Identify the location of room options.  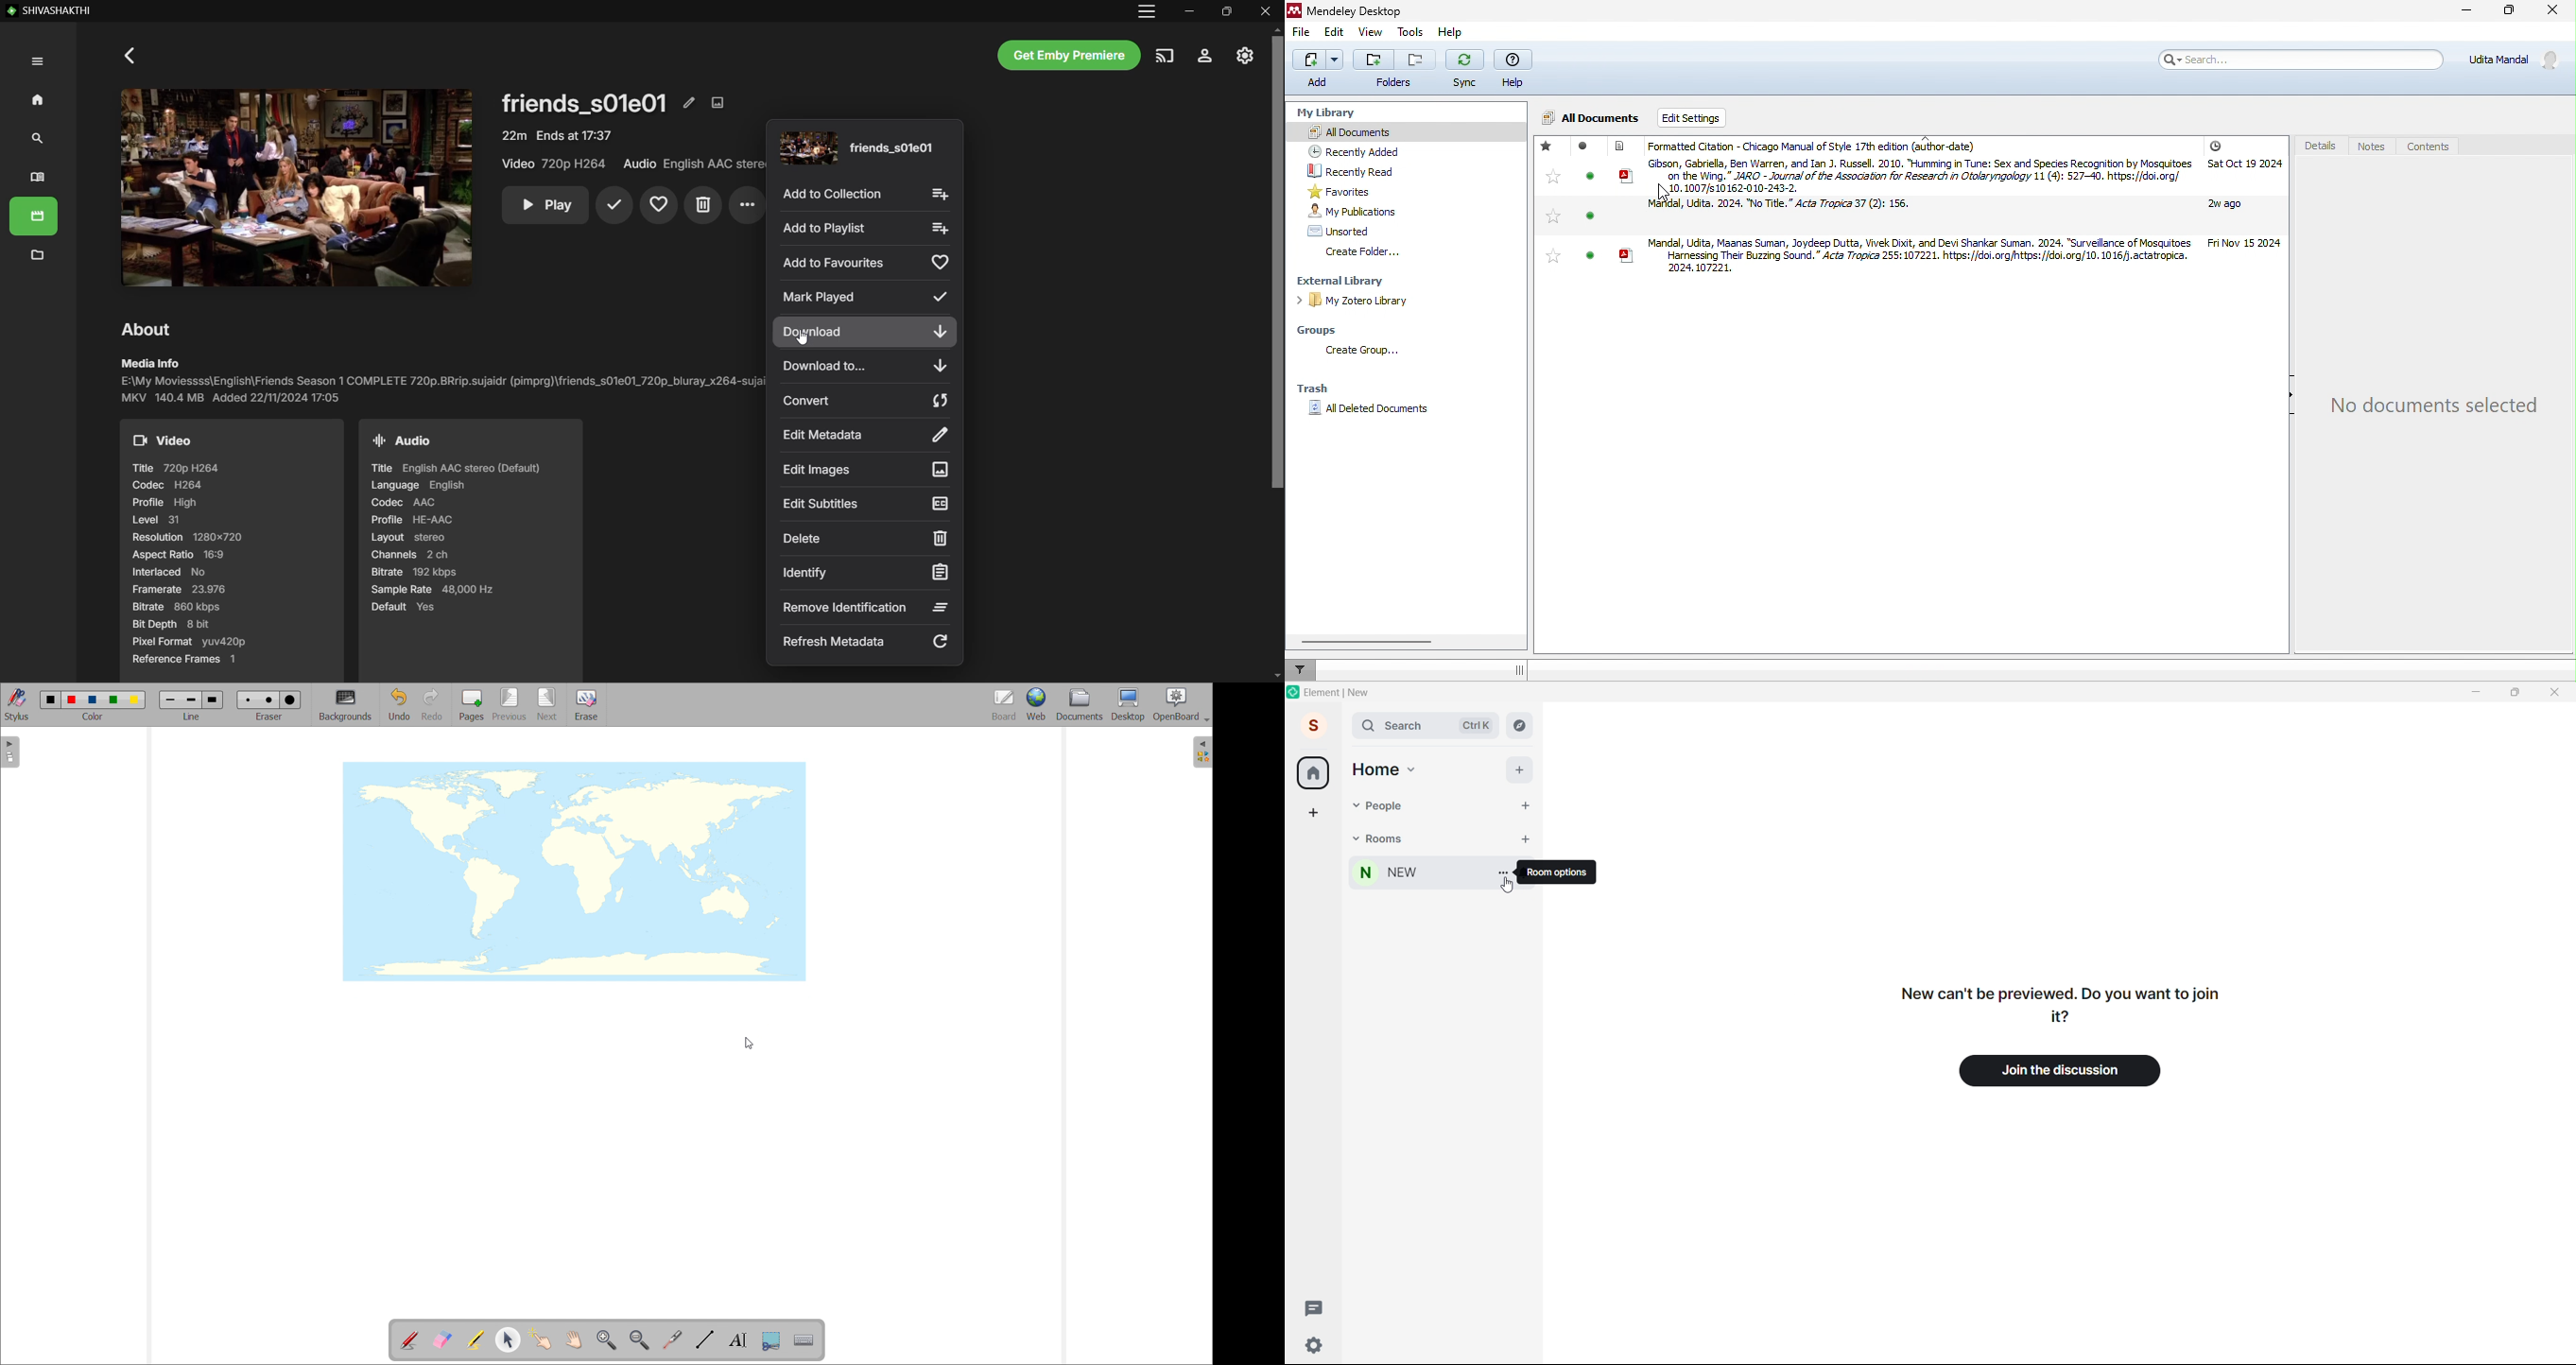
(1502, 872).